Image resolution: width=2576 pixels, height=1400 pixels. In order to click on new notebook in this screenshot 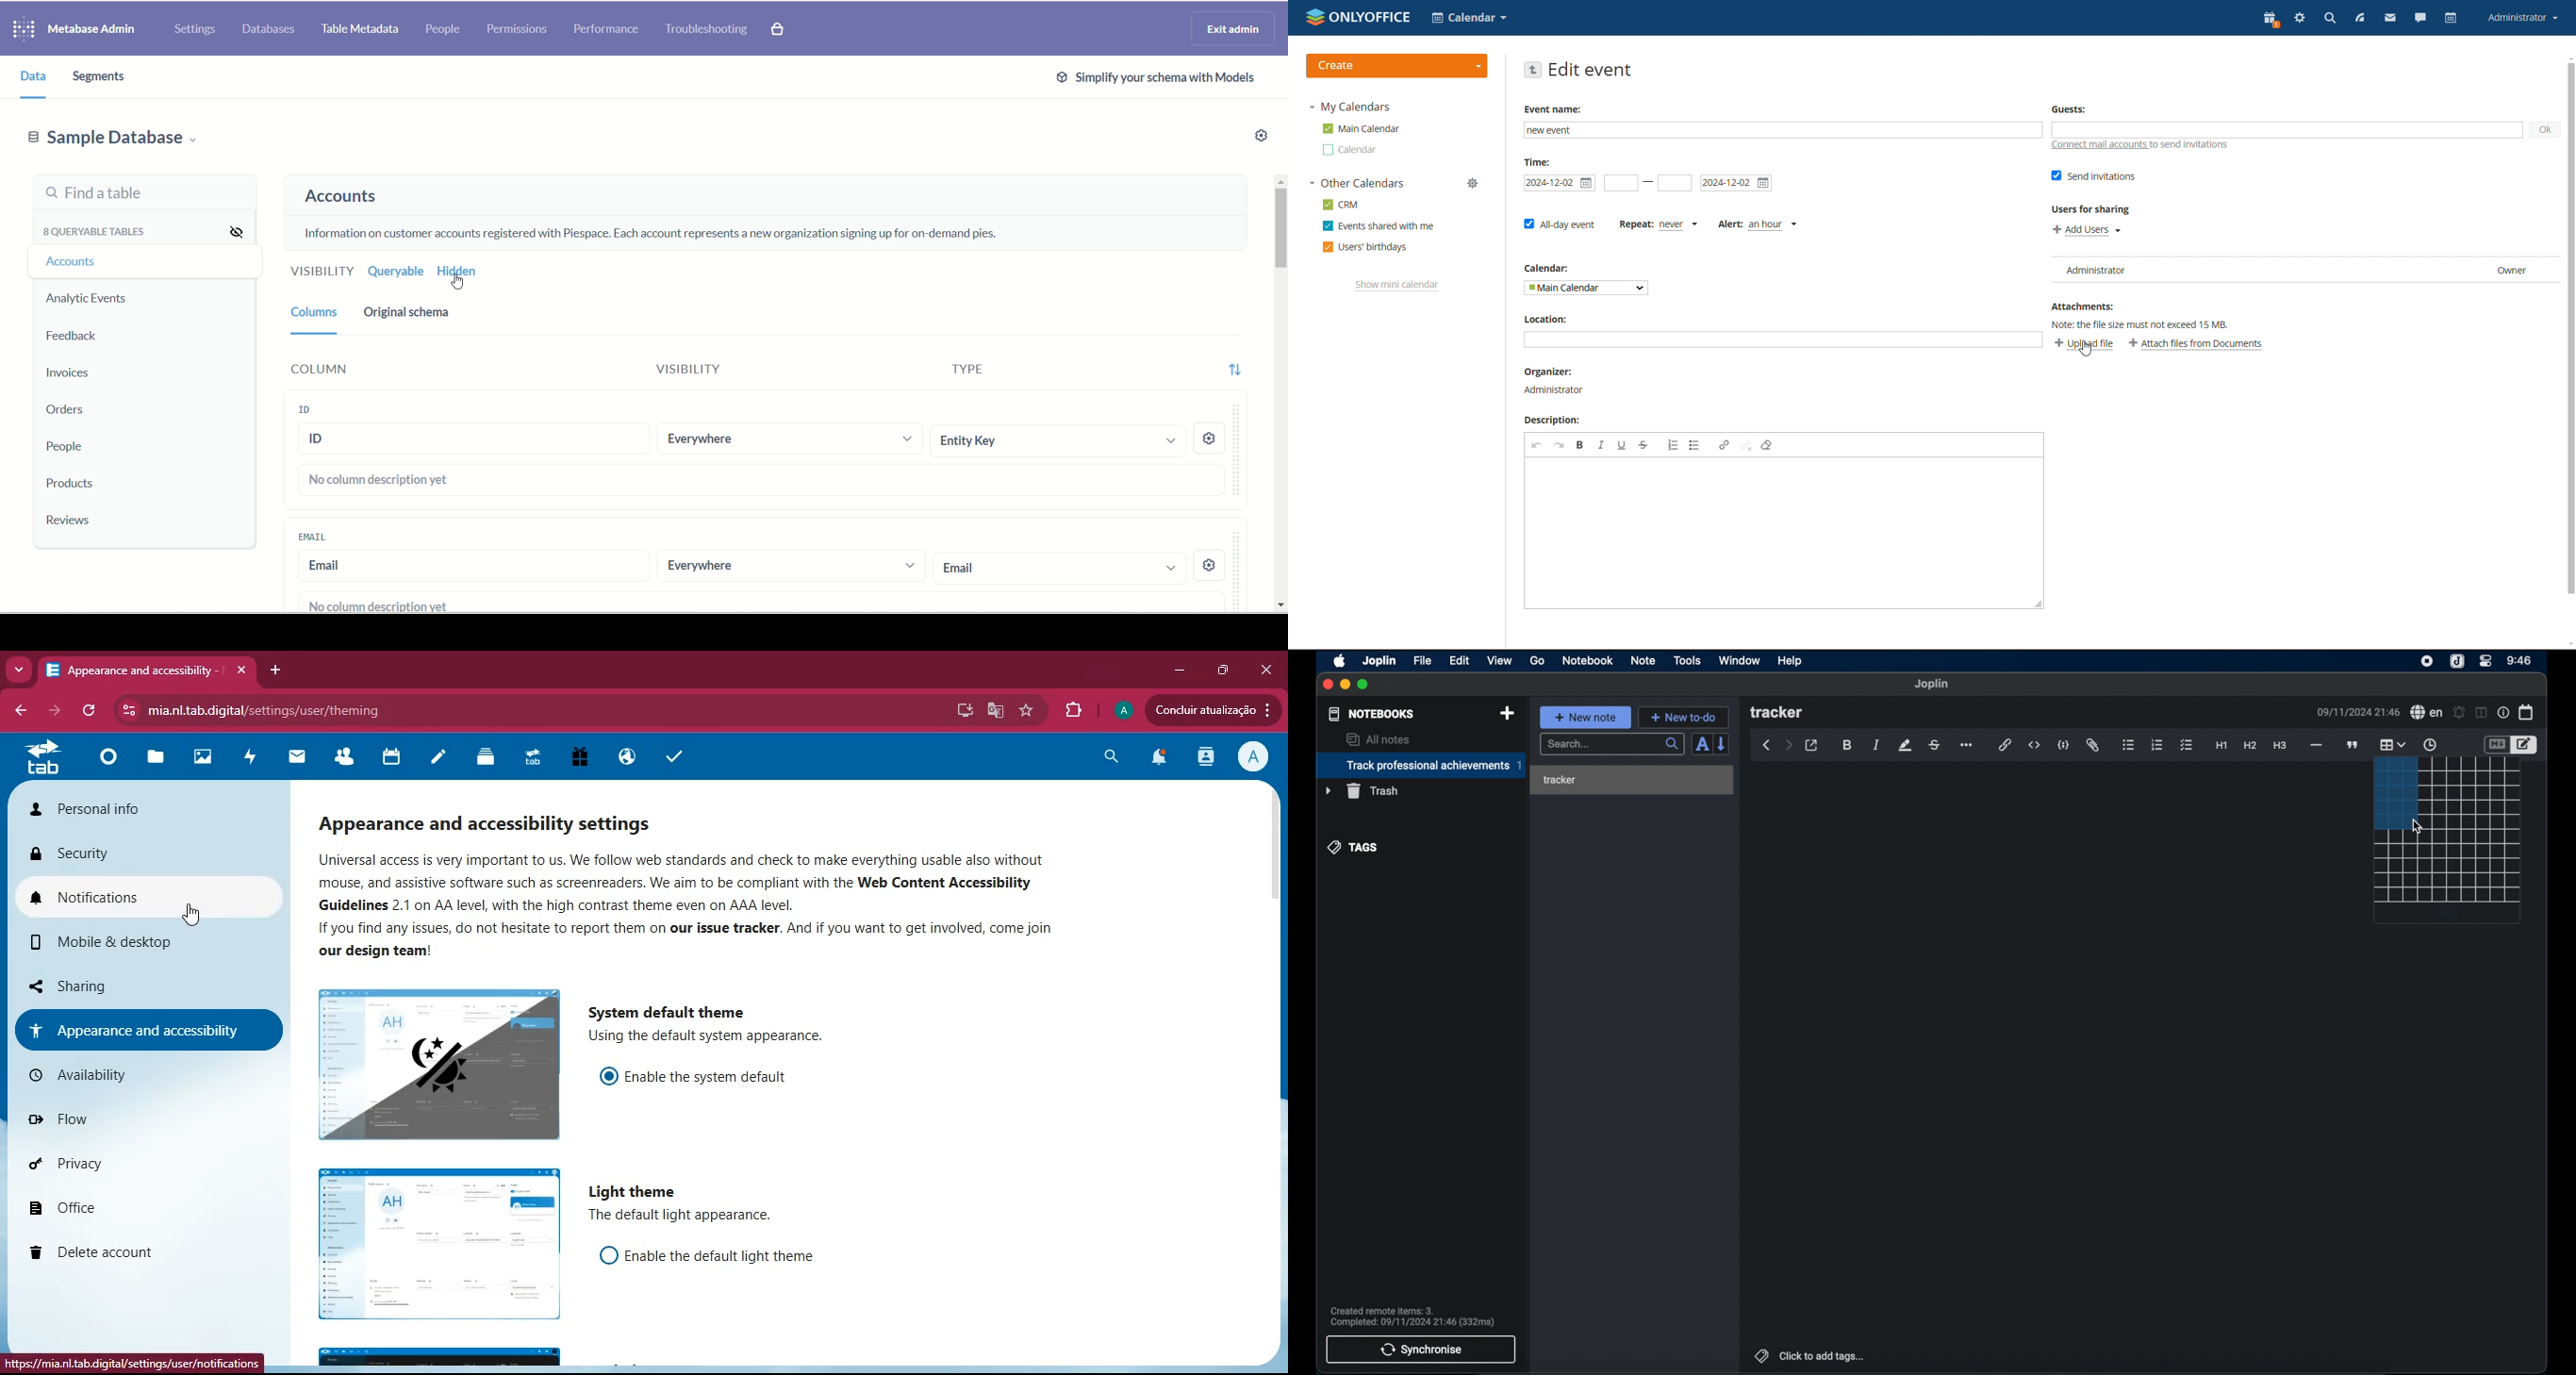, I will do `click(1507, 713)`.